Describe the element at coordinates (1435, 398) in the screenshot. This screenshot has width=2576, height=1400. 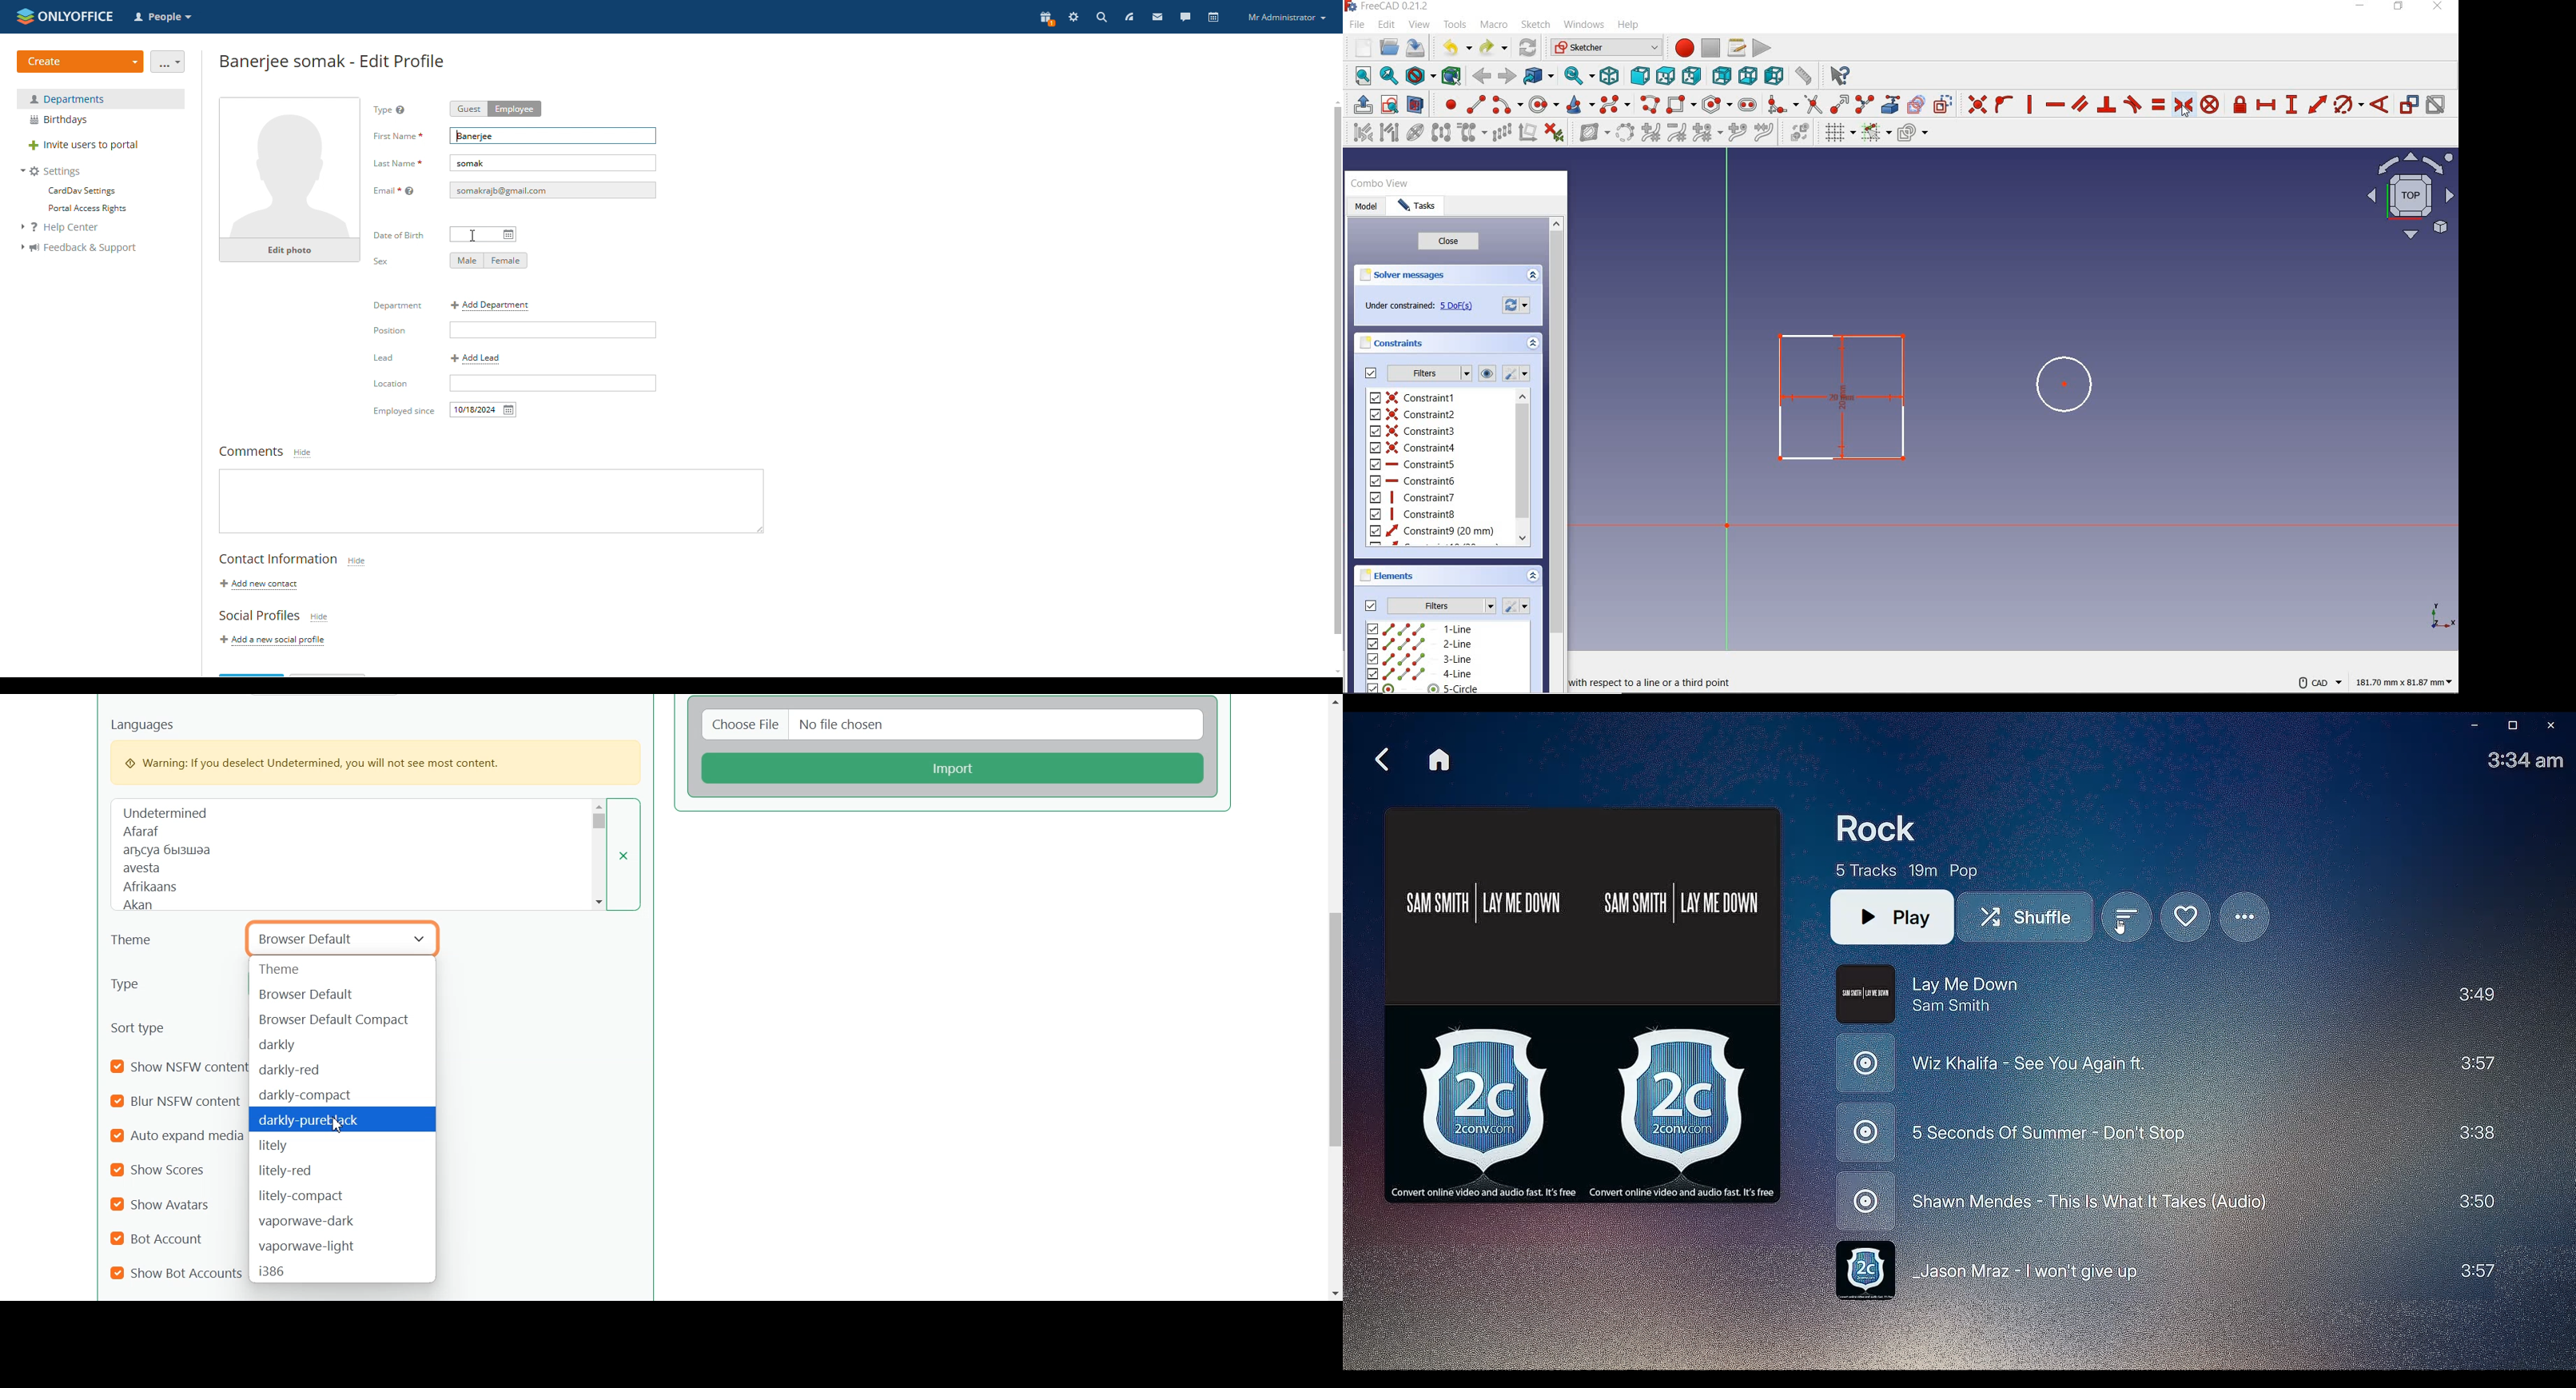
I see `constraint1` at that location.